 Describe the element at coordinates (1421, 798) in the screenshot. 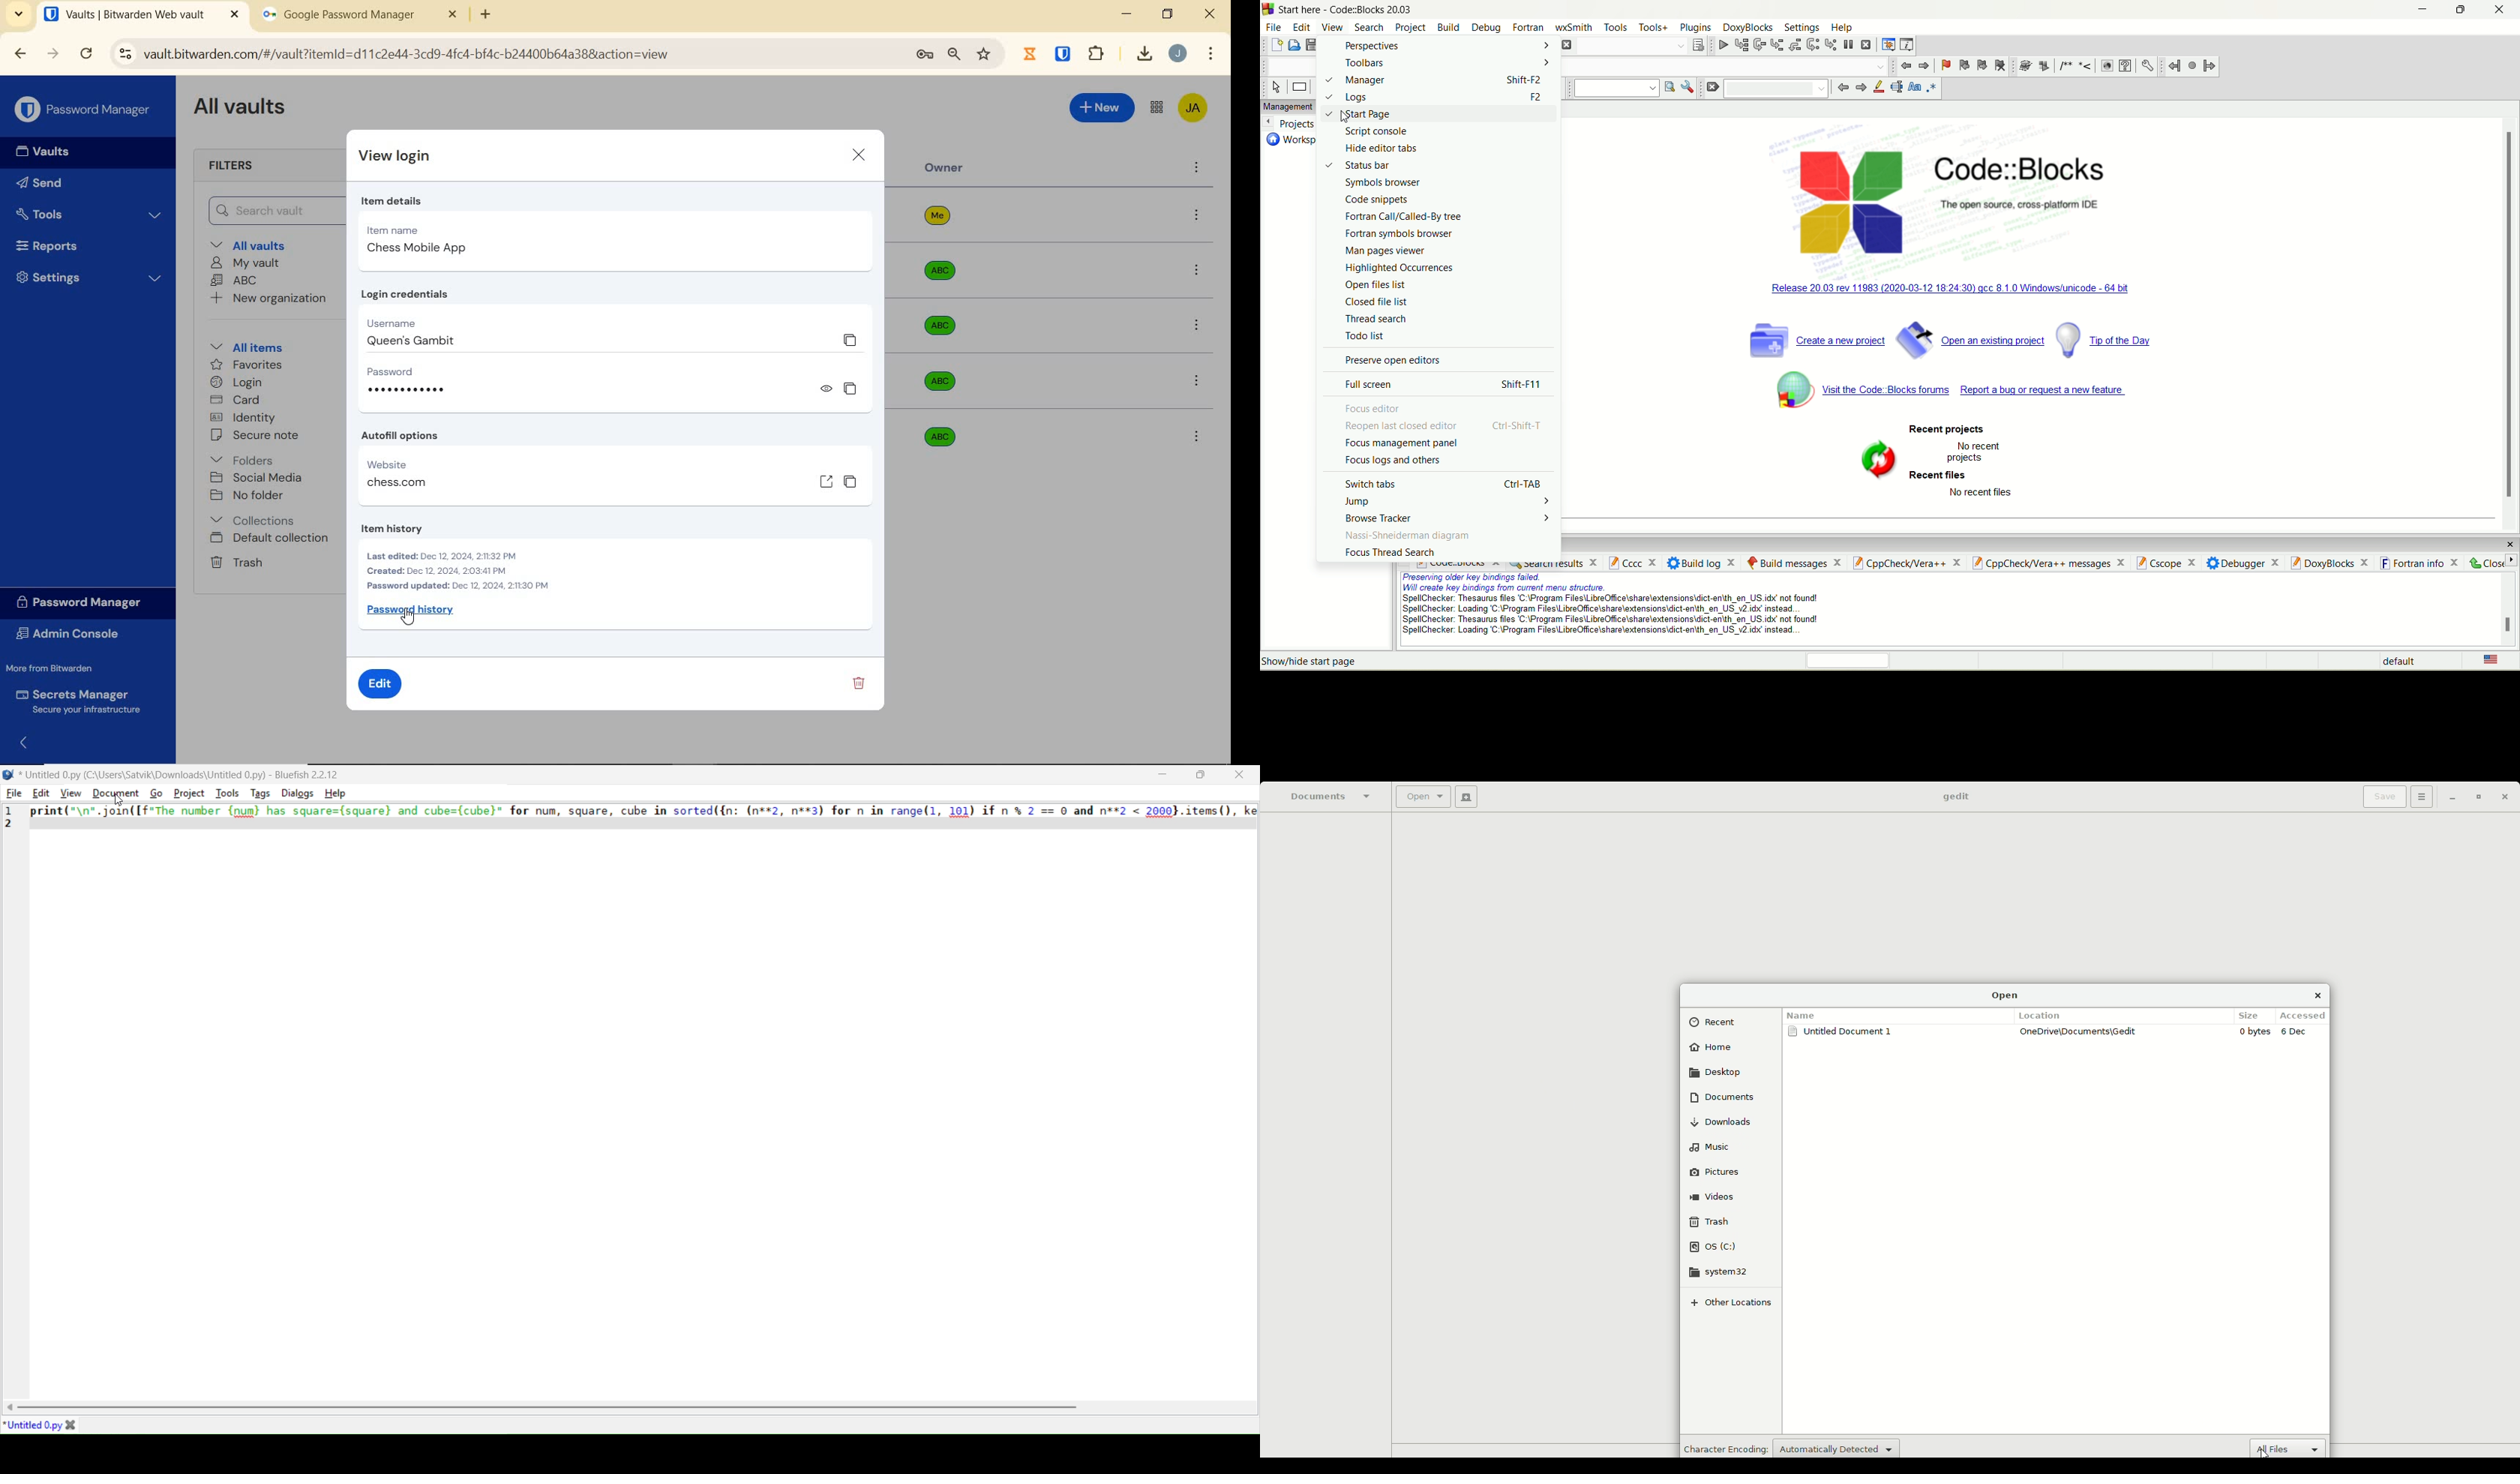

I see `Open` at that location.